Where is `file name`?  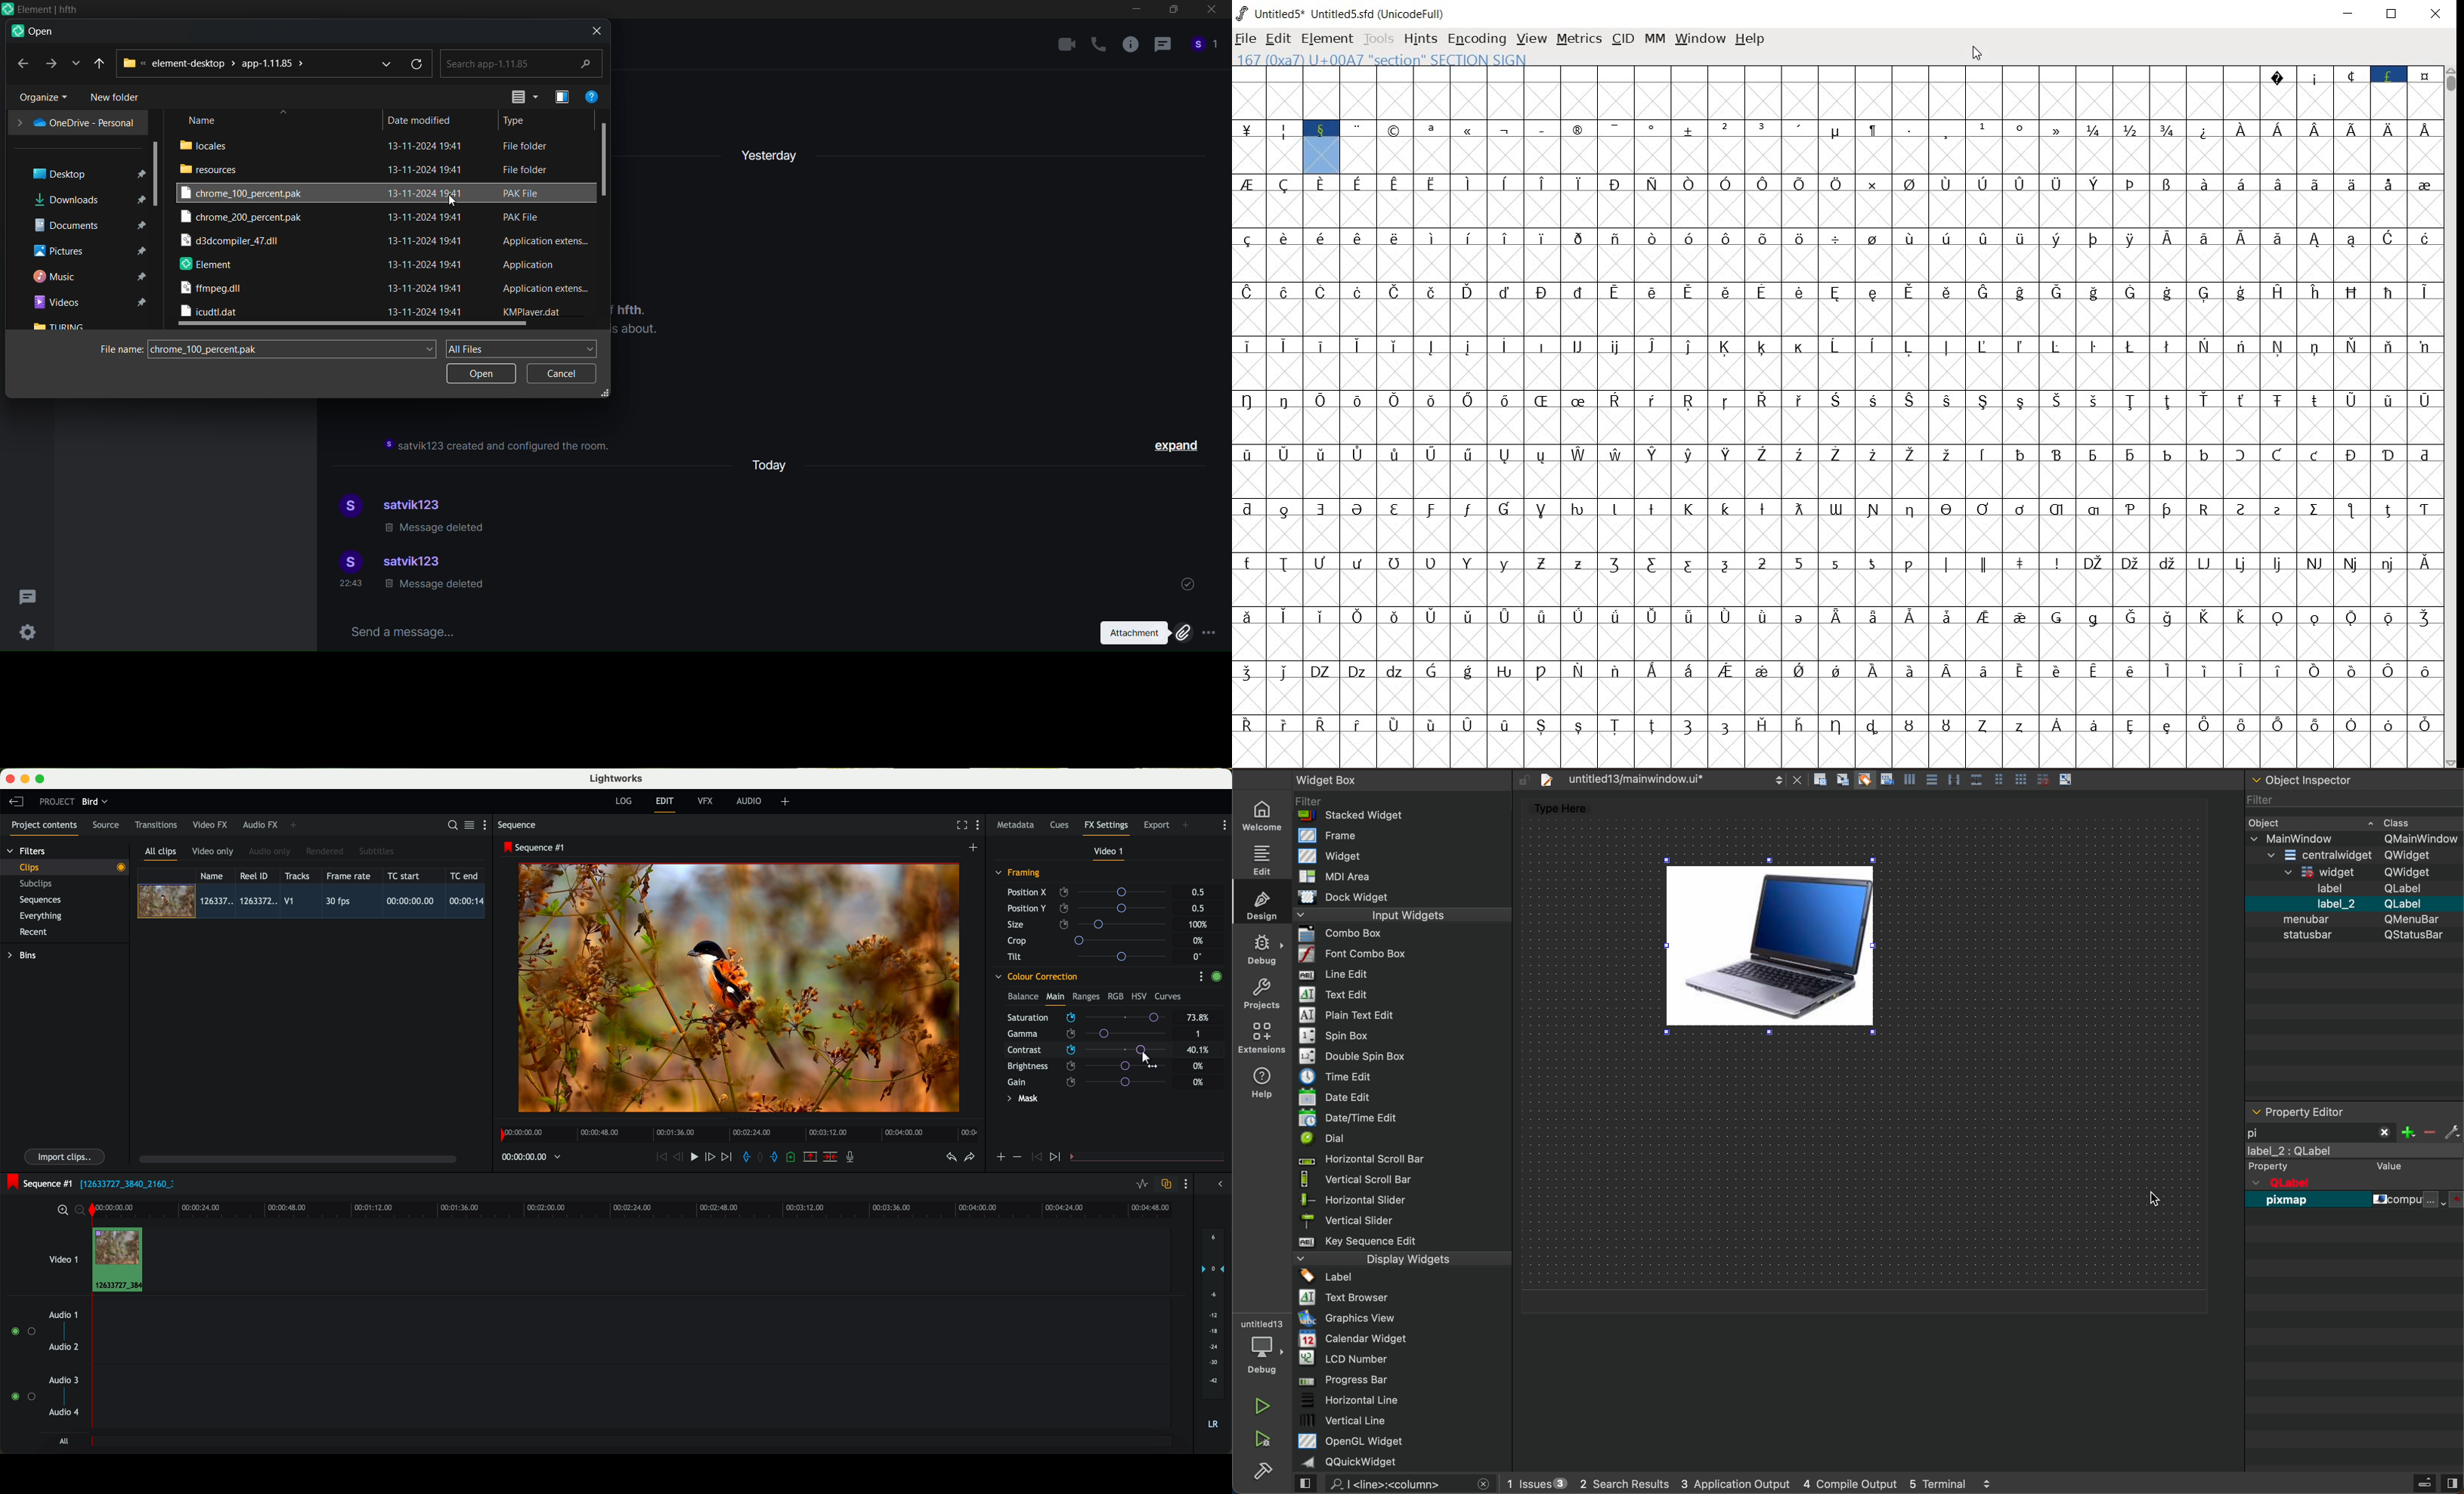
file name is located at coordinates (117, 350).